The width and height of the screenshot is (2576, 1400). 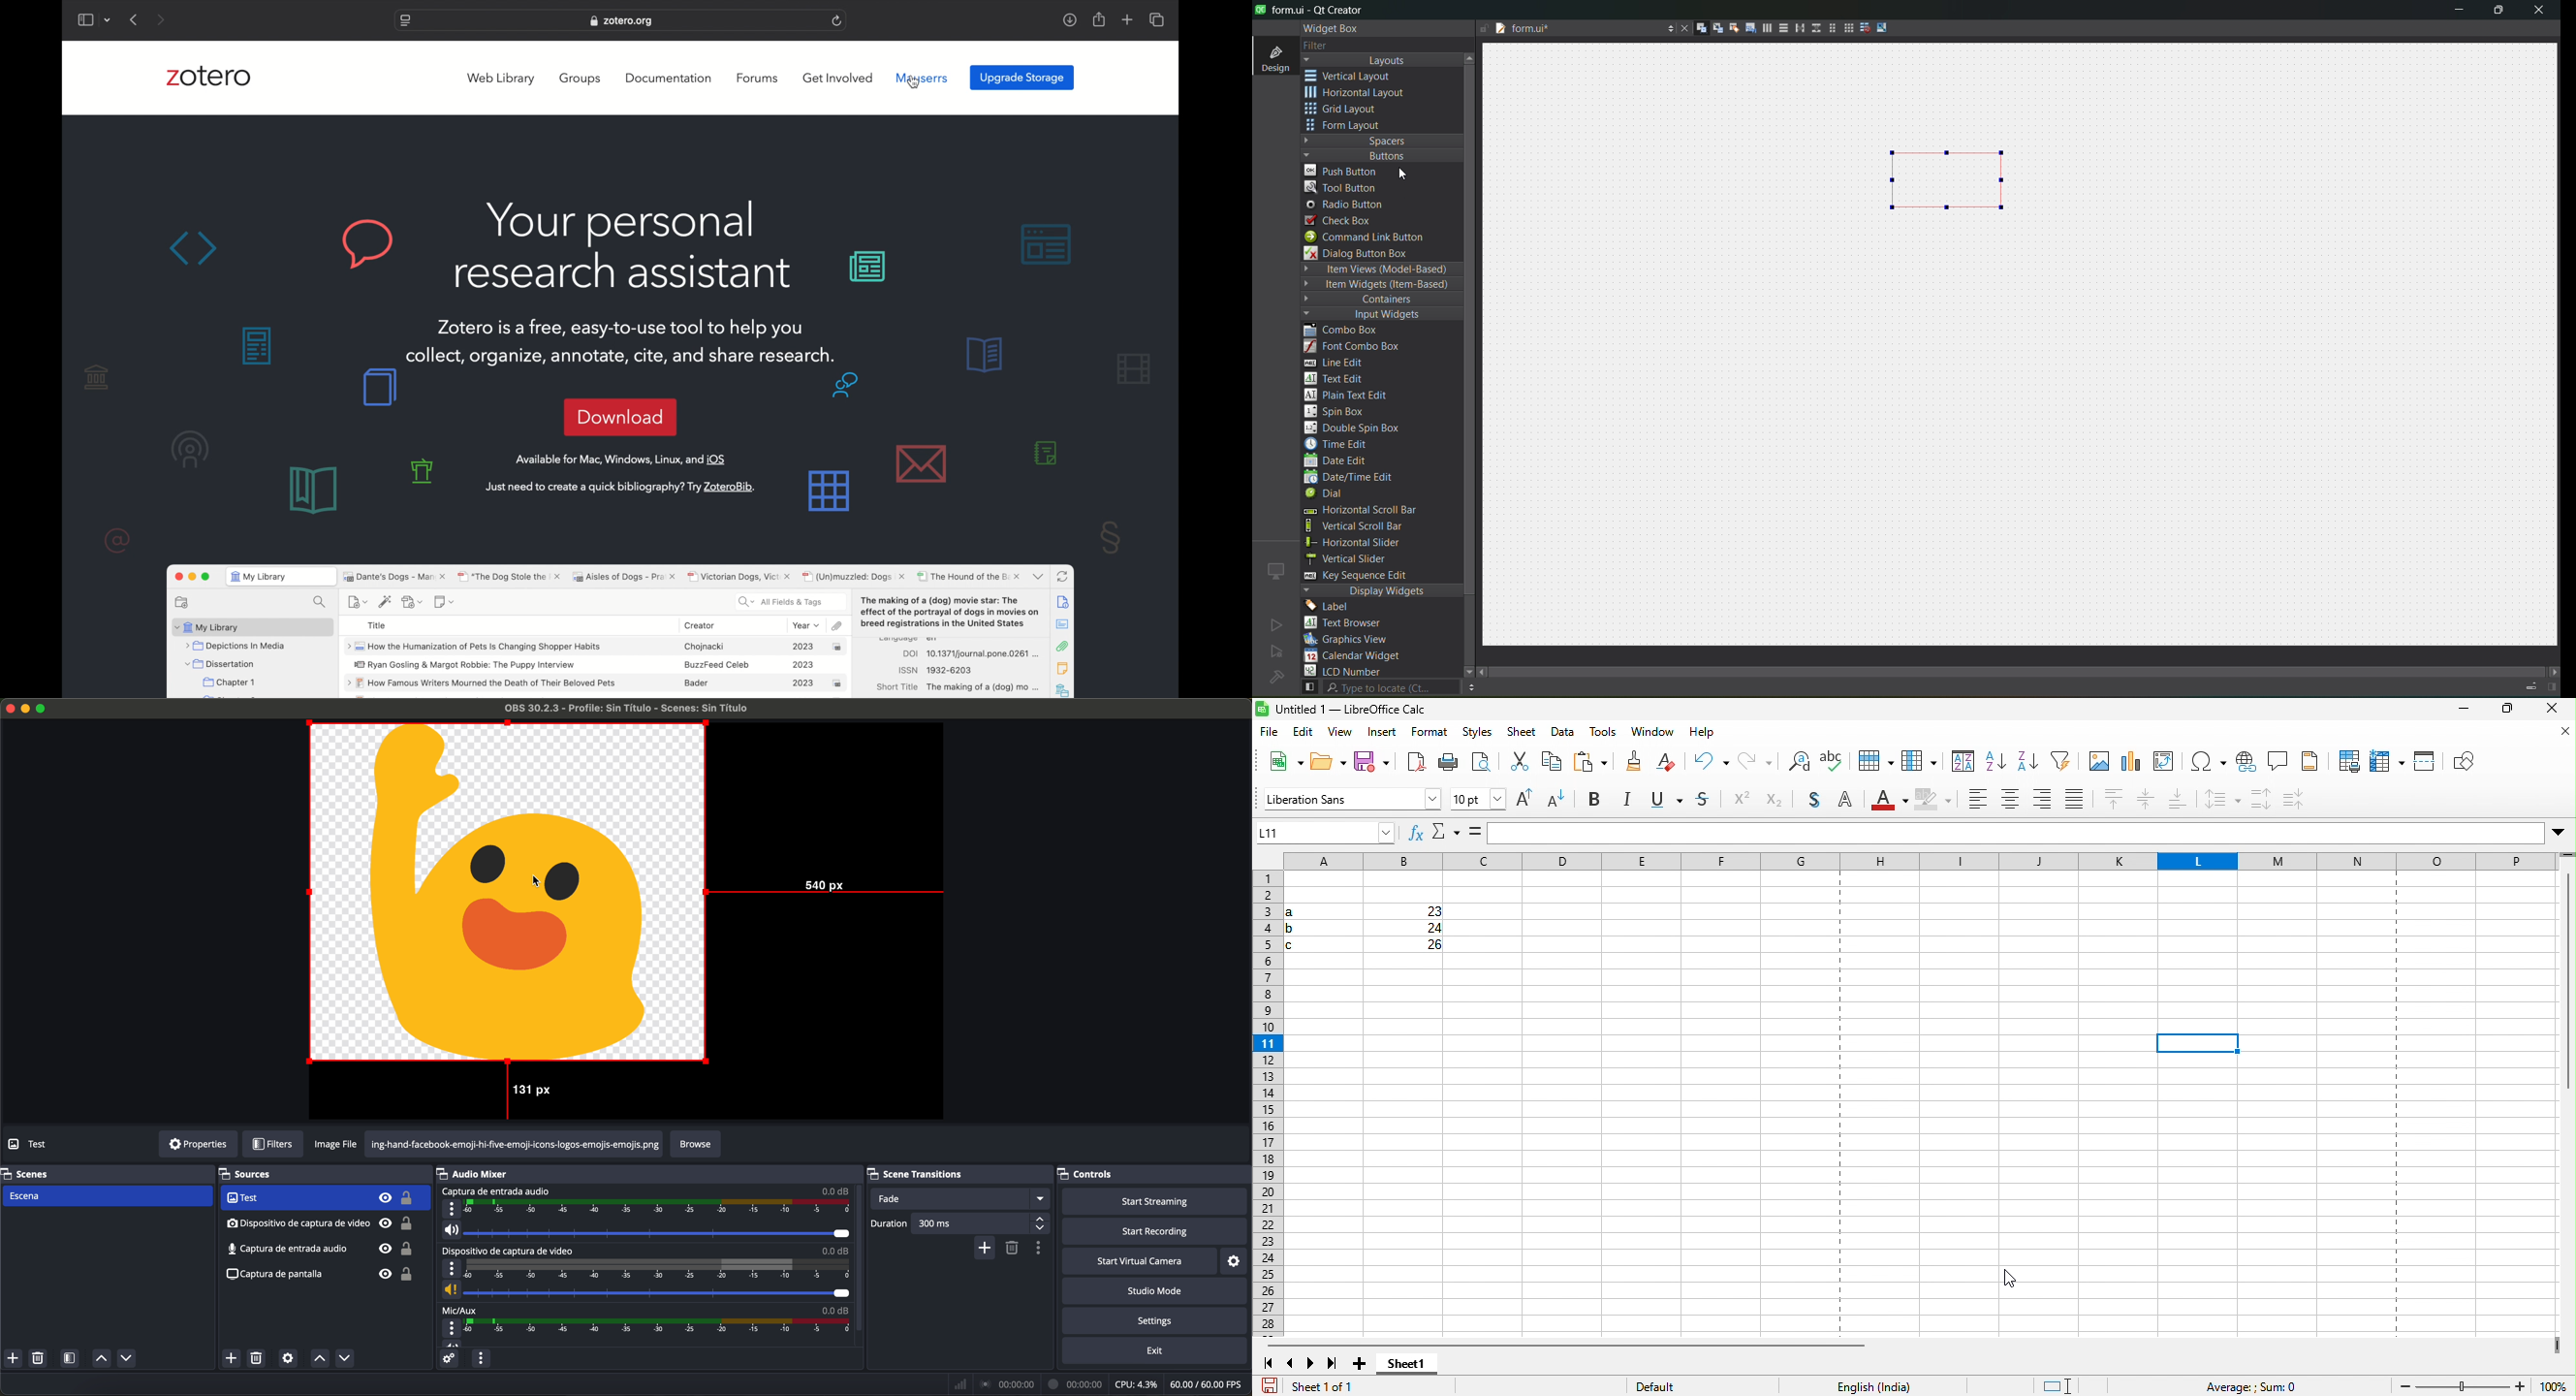 I want to click on settings, so click(x=1158, y=1322).